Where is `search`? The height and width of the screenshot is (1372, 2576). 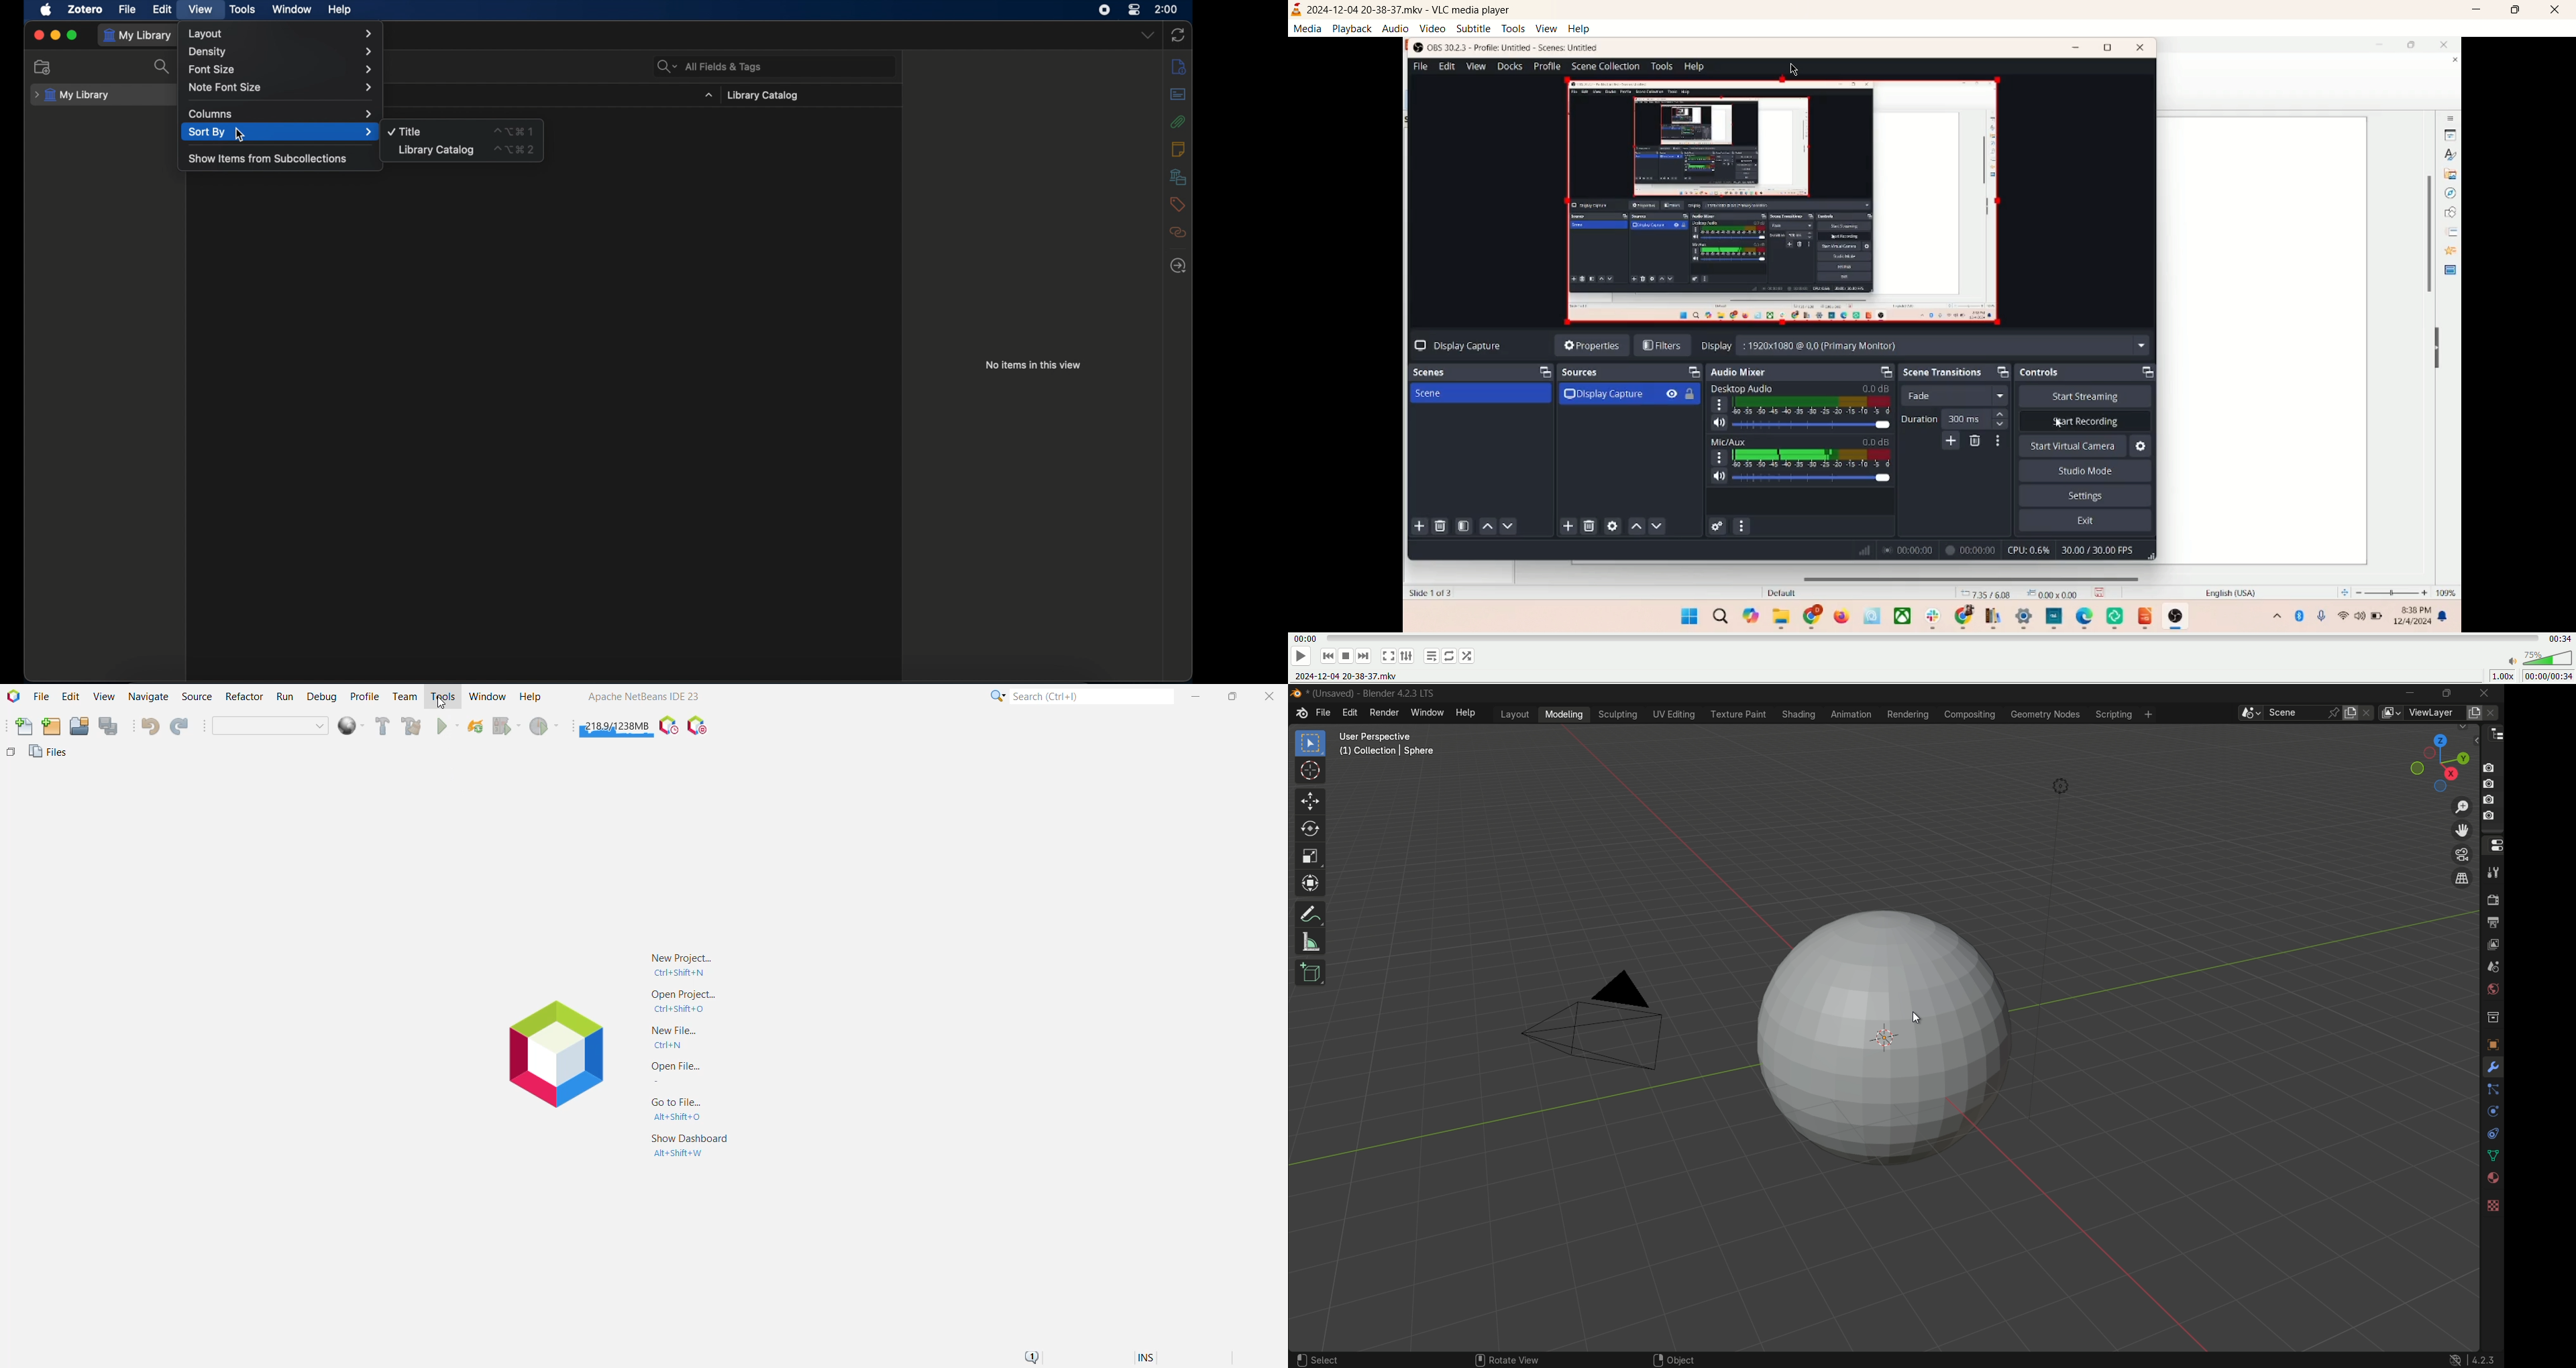
search is located at coordinates (163, 66).